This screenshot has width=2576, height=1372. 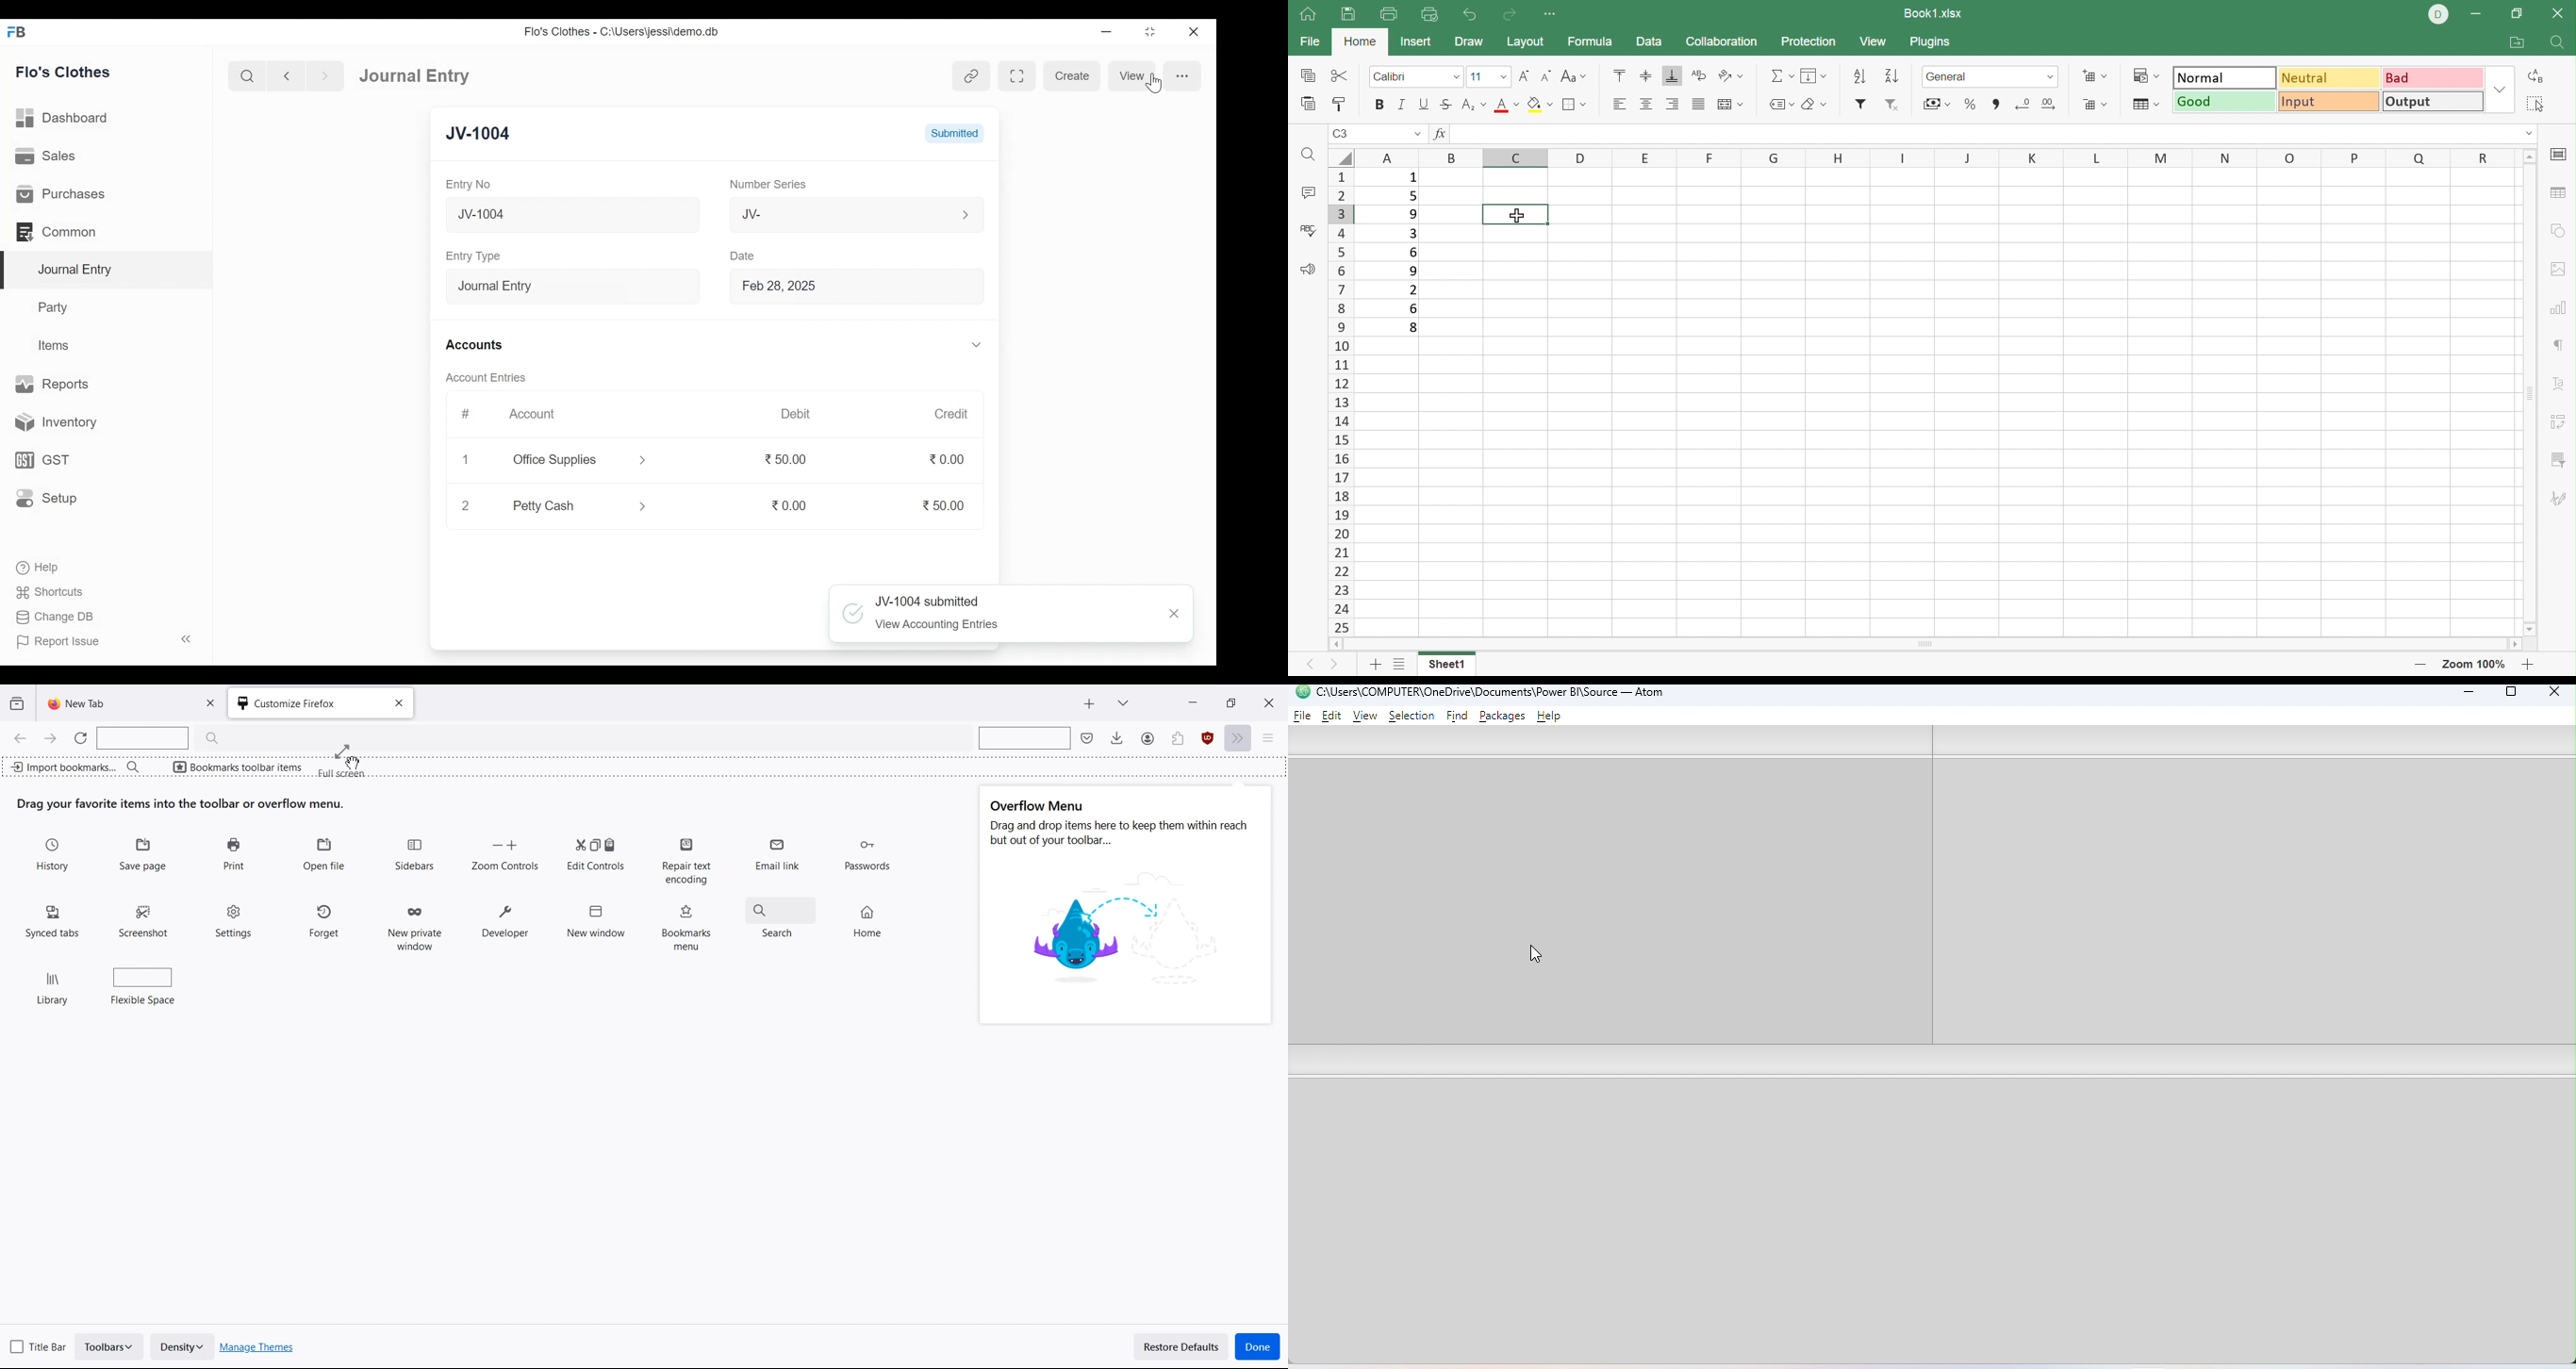 I want to click on Add sheet, so click(x=1374, y=665).